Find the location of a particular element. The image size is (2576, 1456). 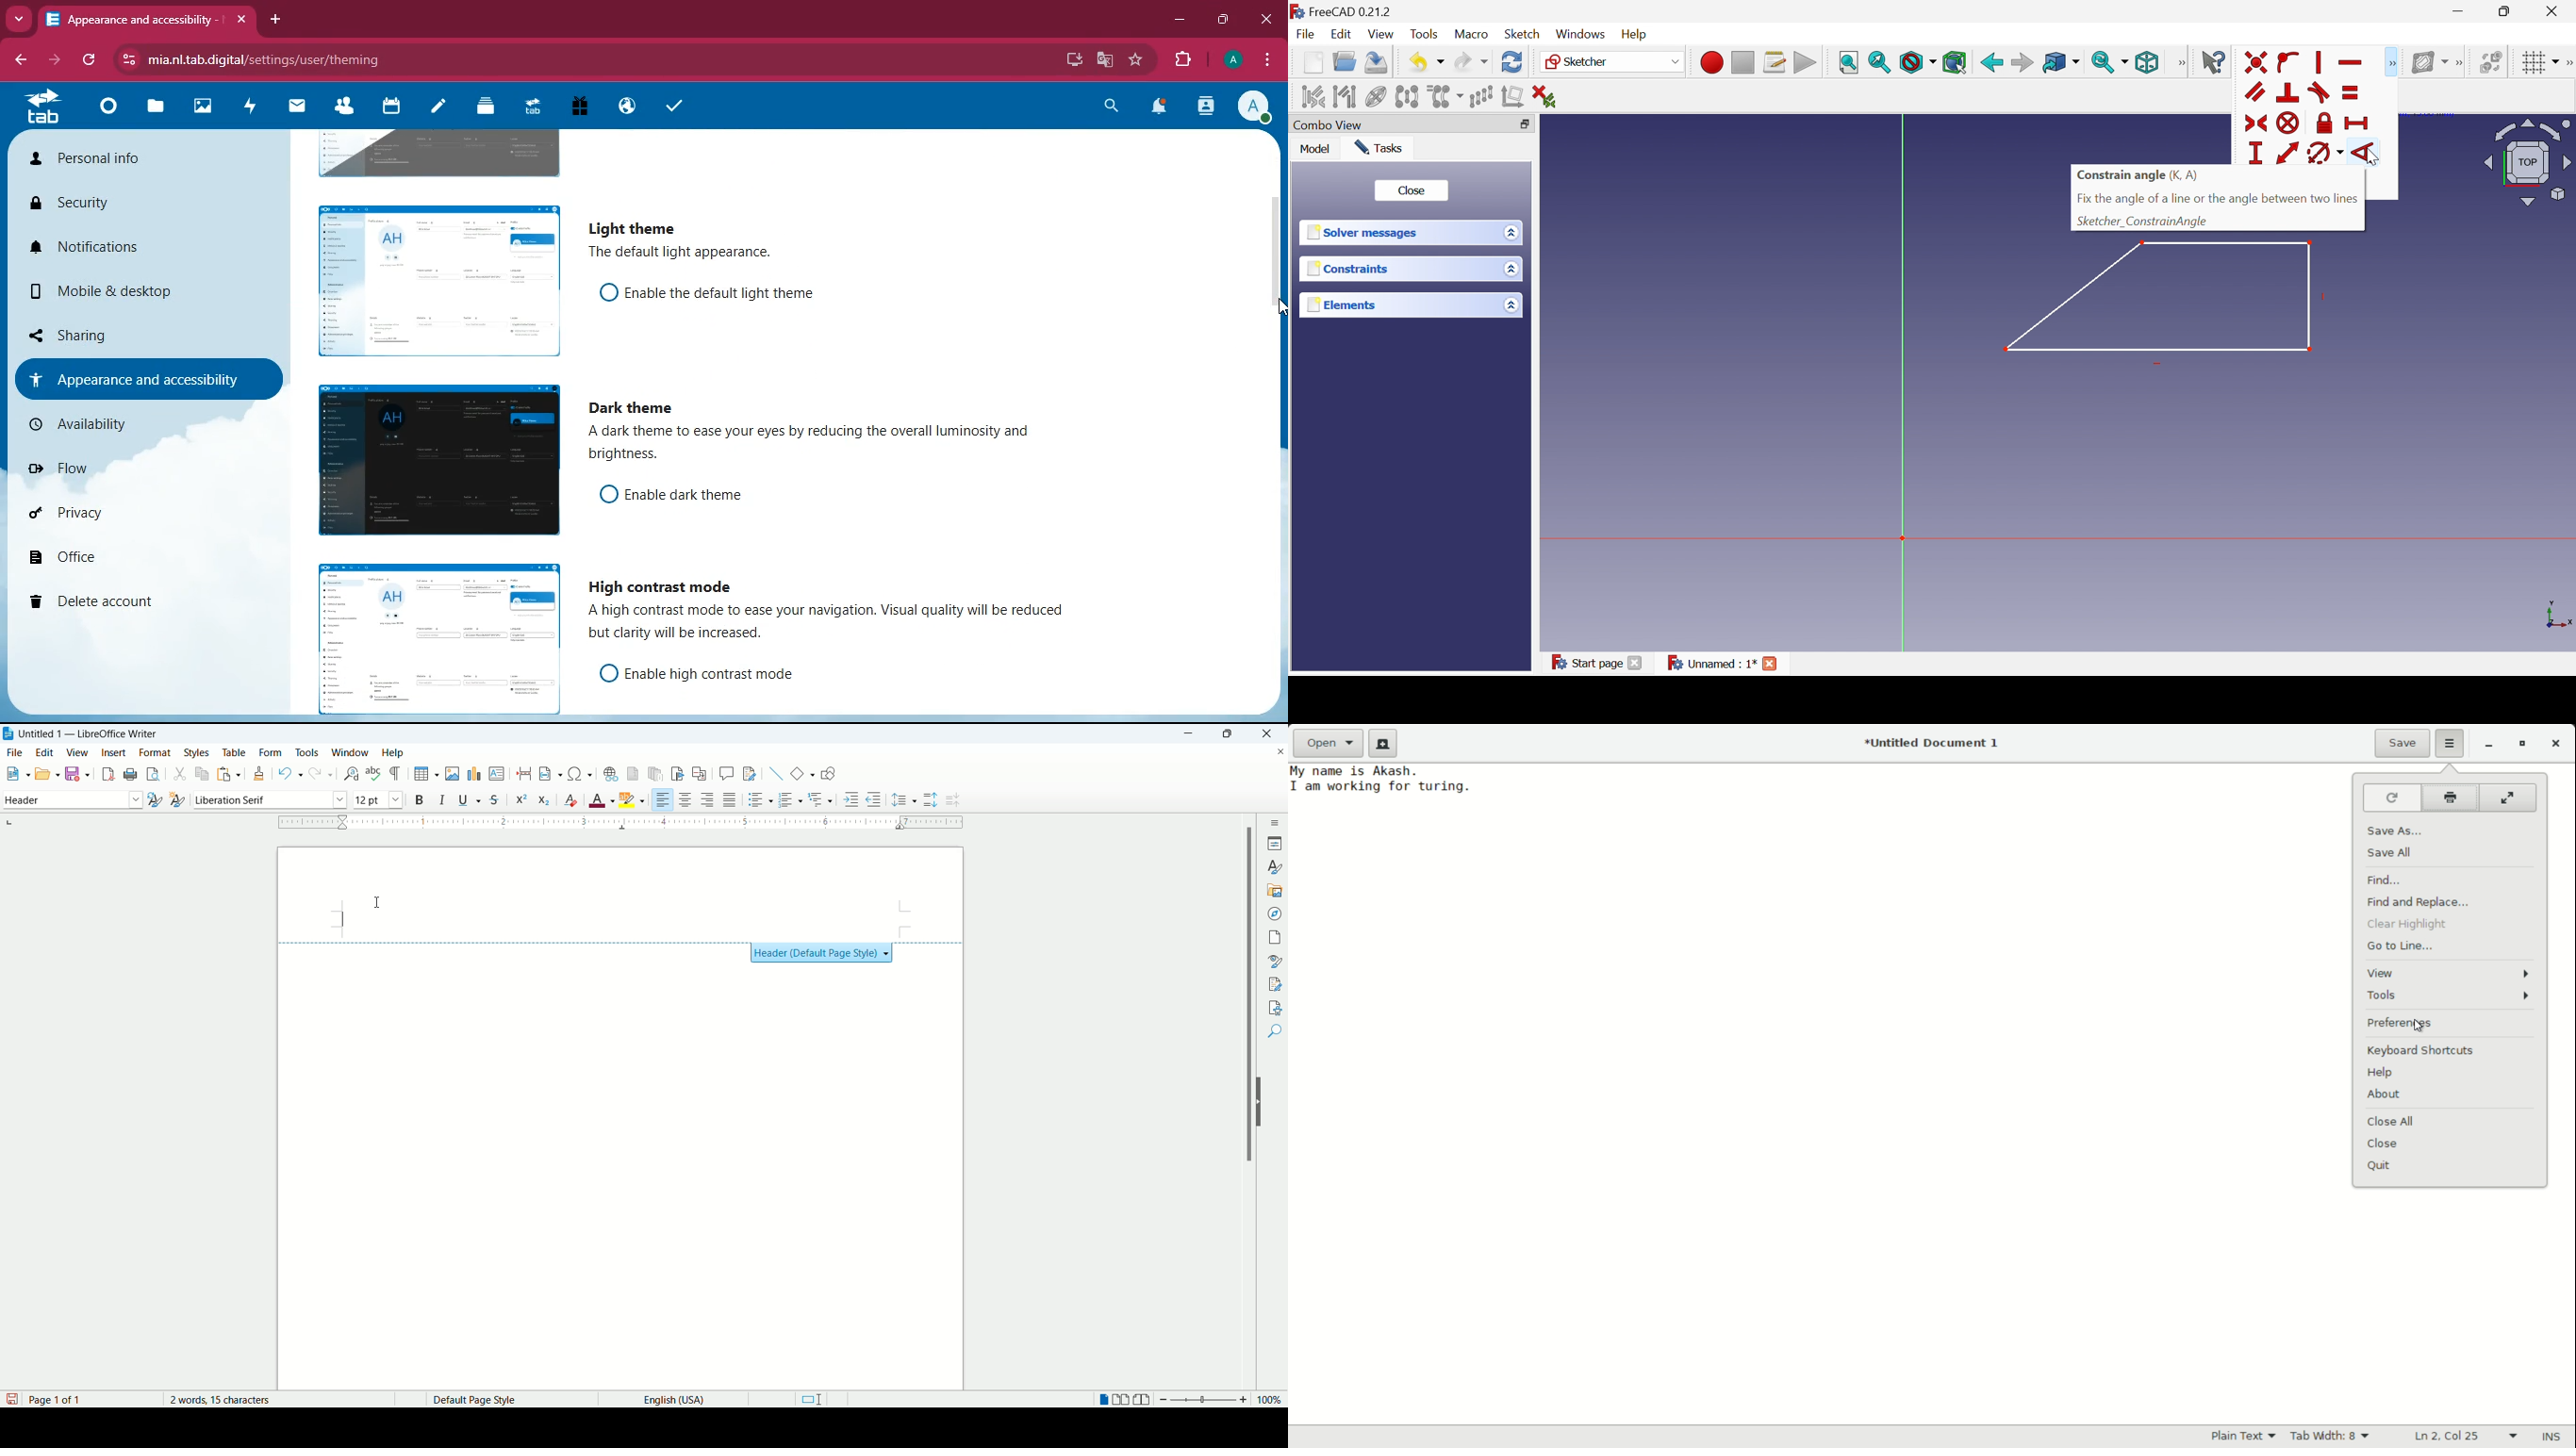

X, Y plane is located at coordinates (2559, 615).